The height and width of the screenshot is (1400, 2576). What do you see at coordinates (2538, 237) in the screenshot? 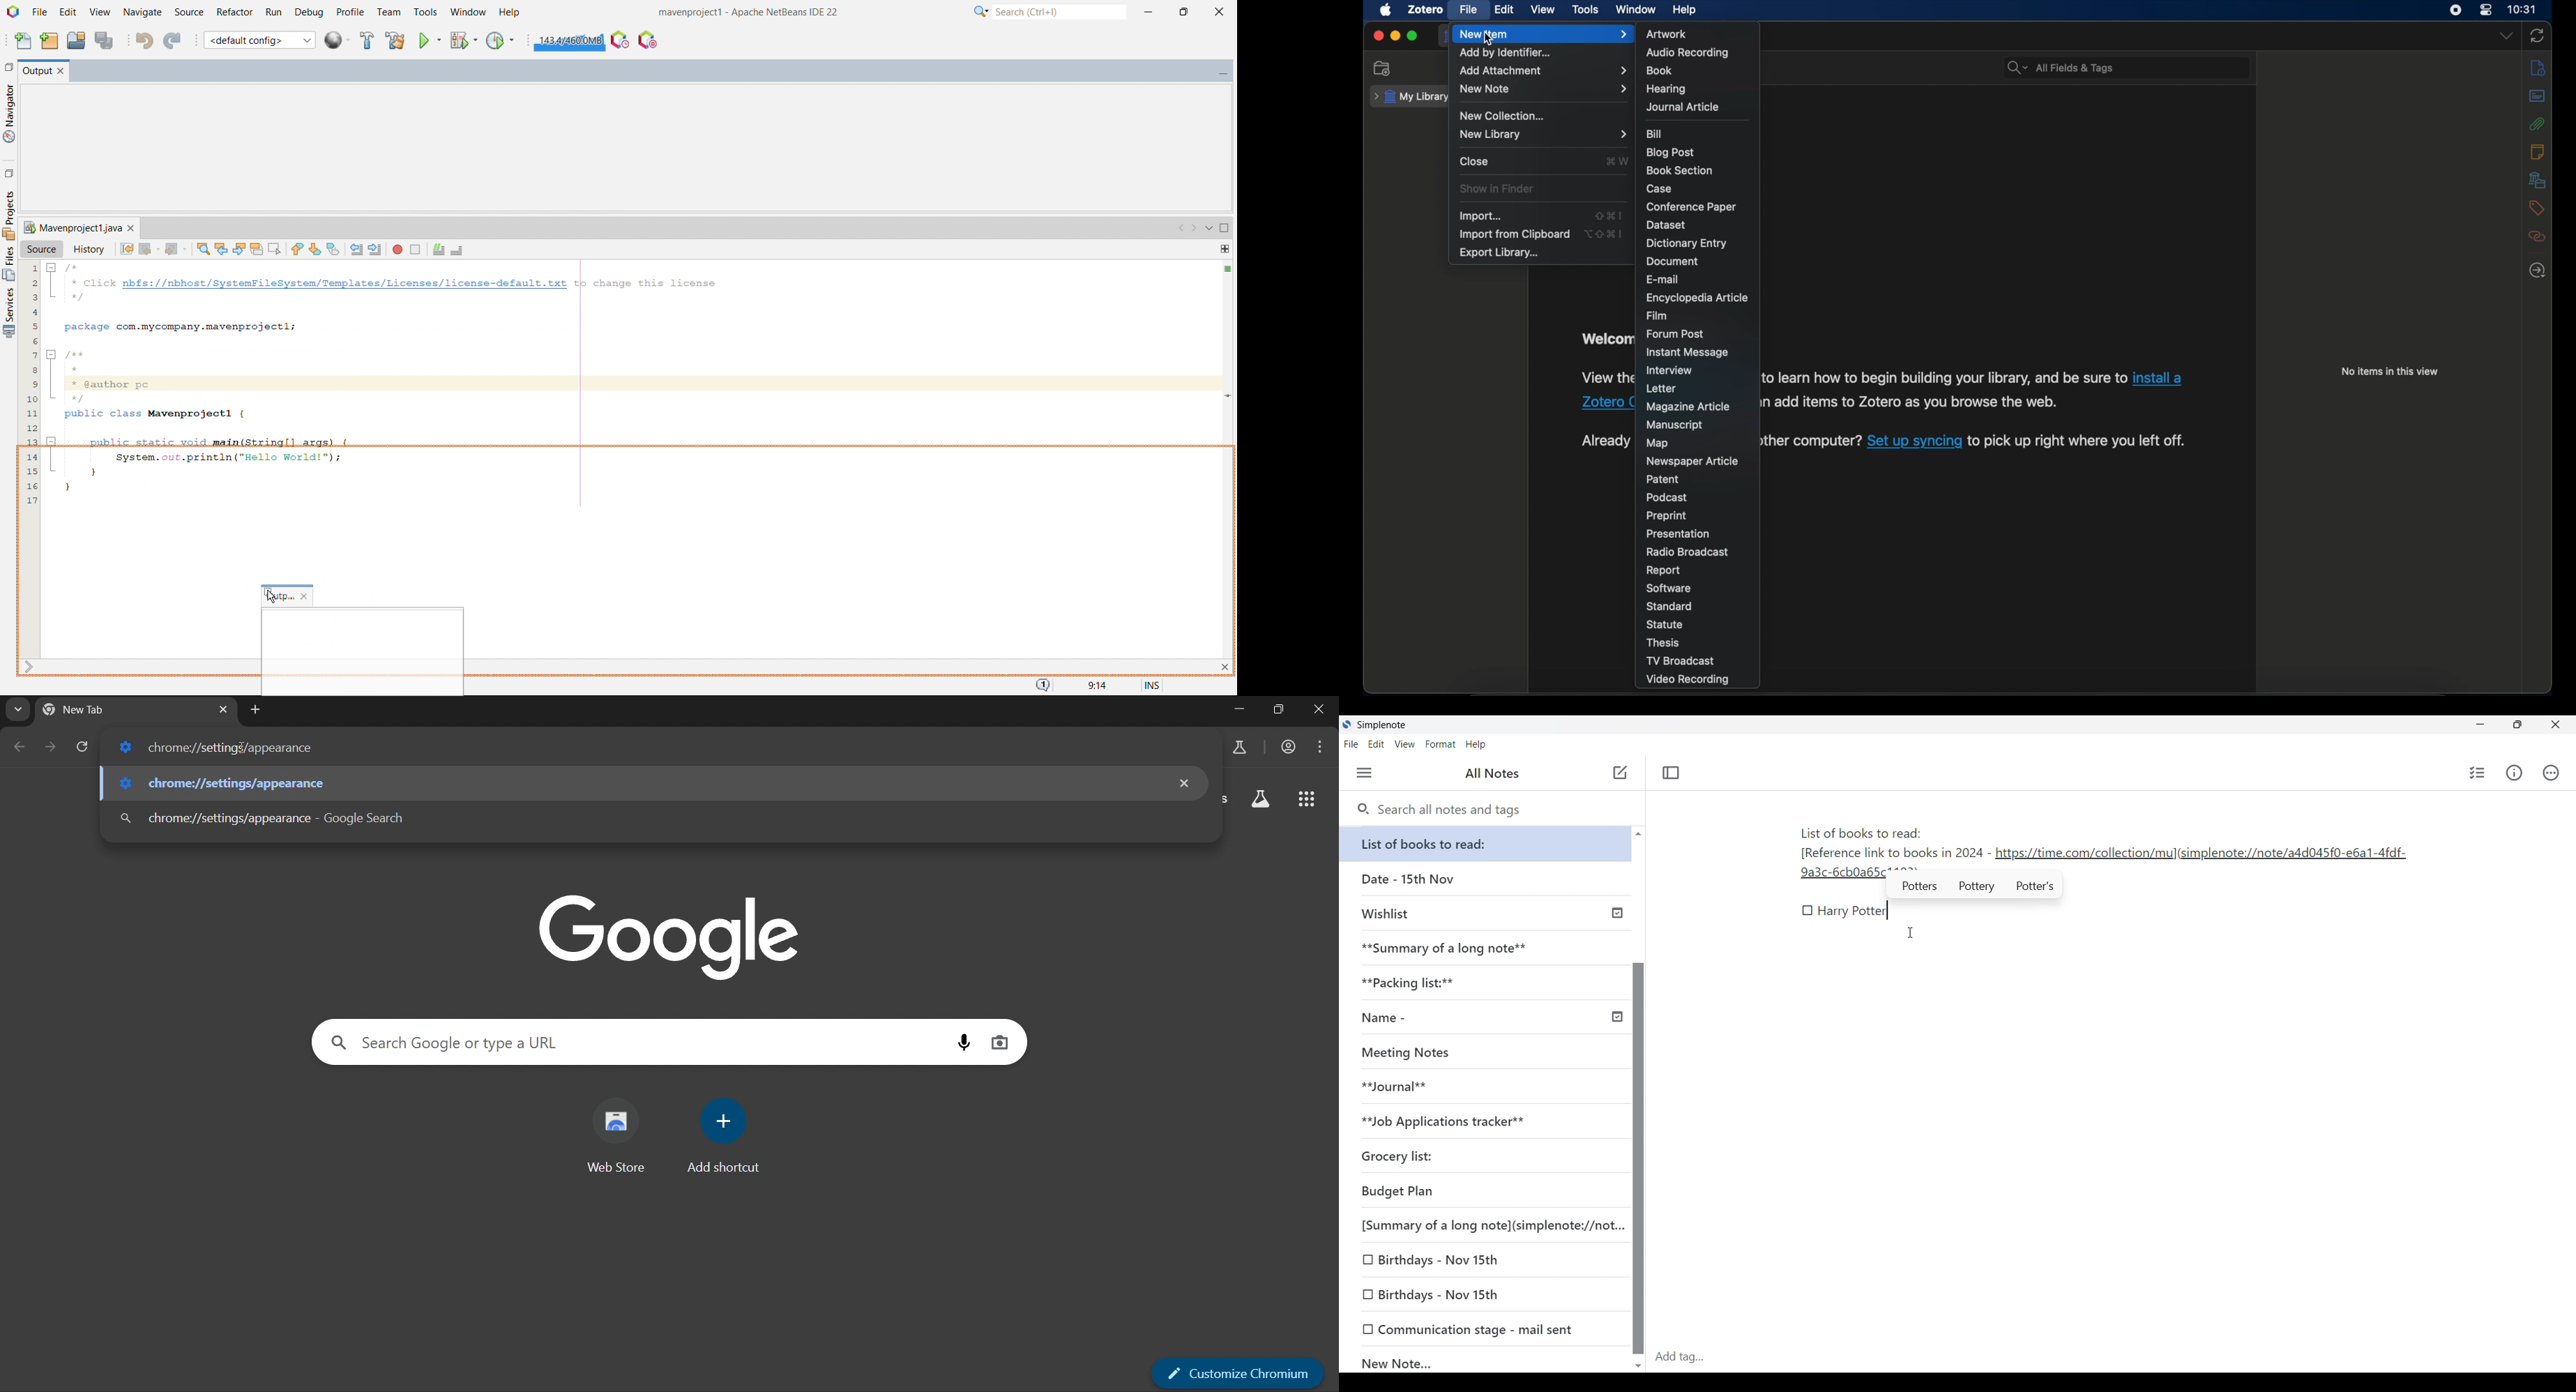
I see `related` at bounding box center [2538, 237].